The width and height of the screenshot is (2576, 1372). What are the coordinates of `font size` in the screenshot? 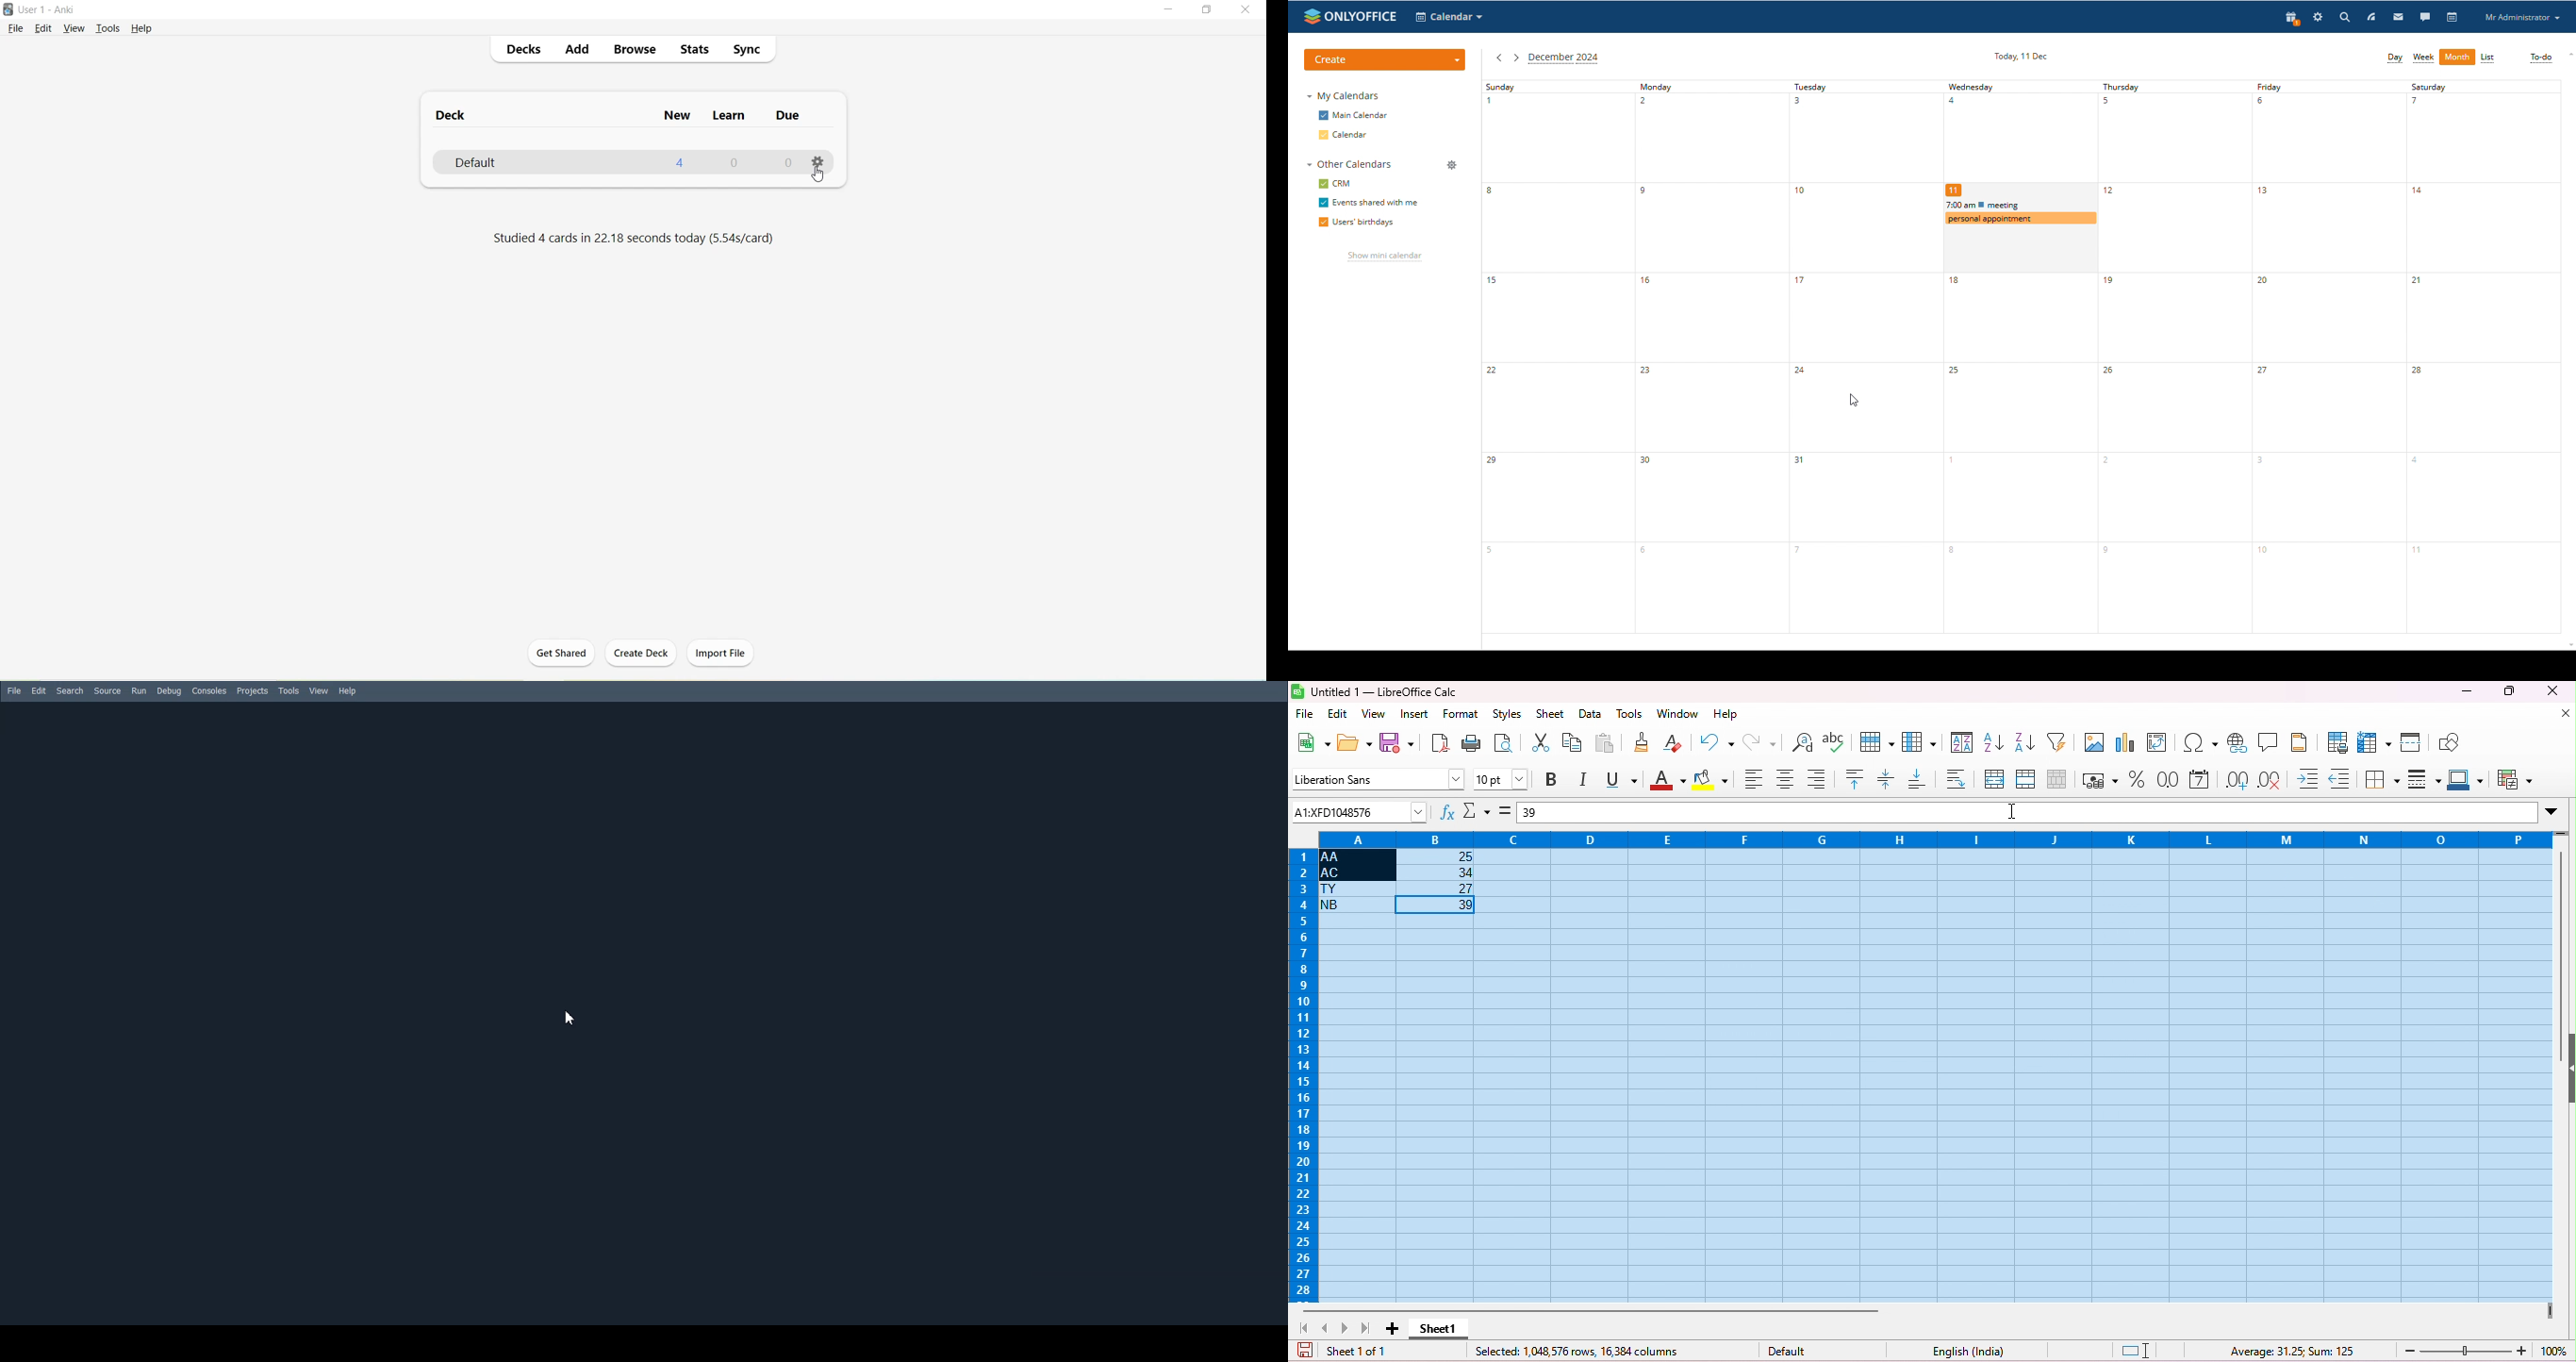 It's located at (1501, 779).